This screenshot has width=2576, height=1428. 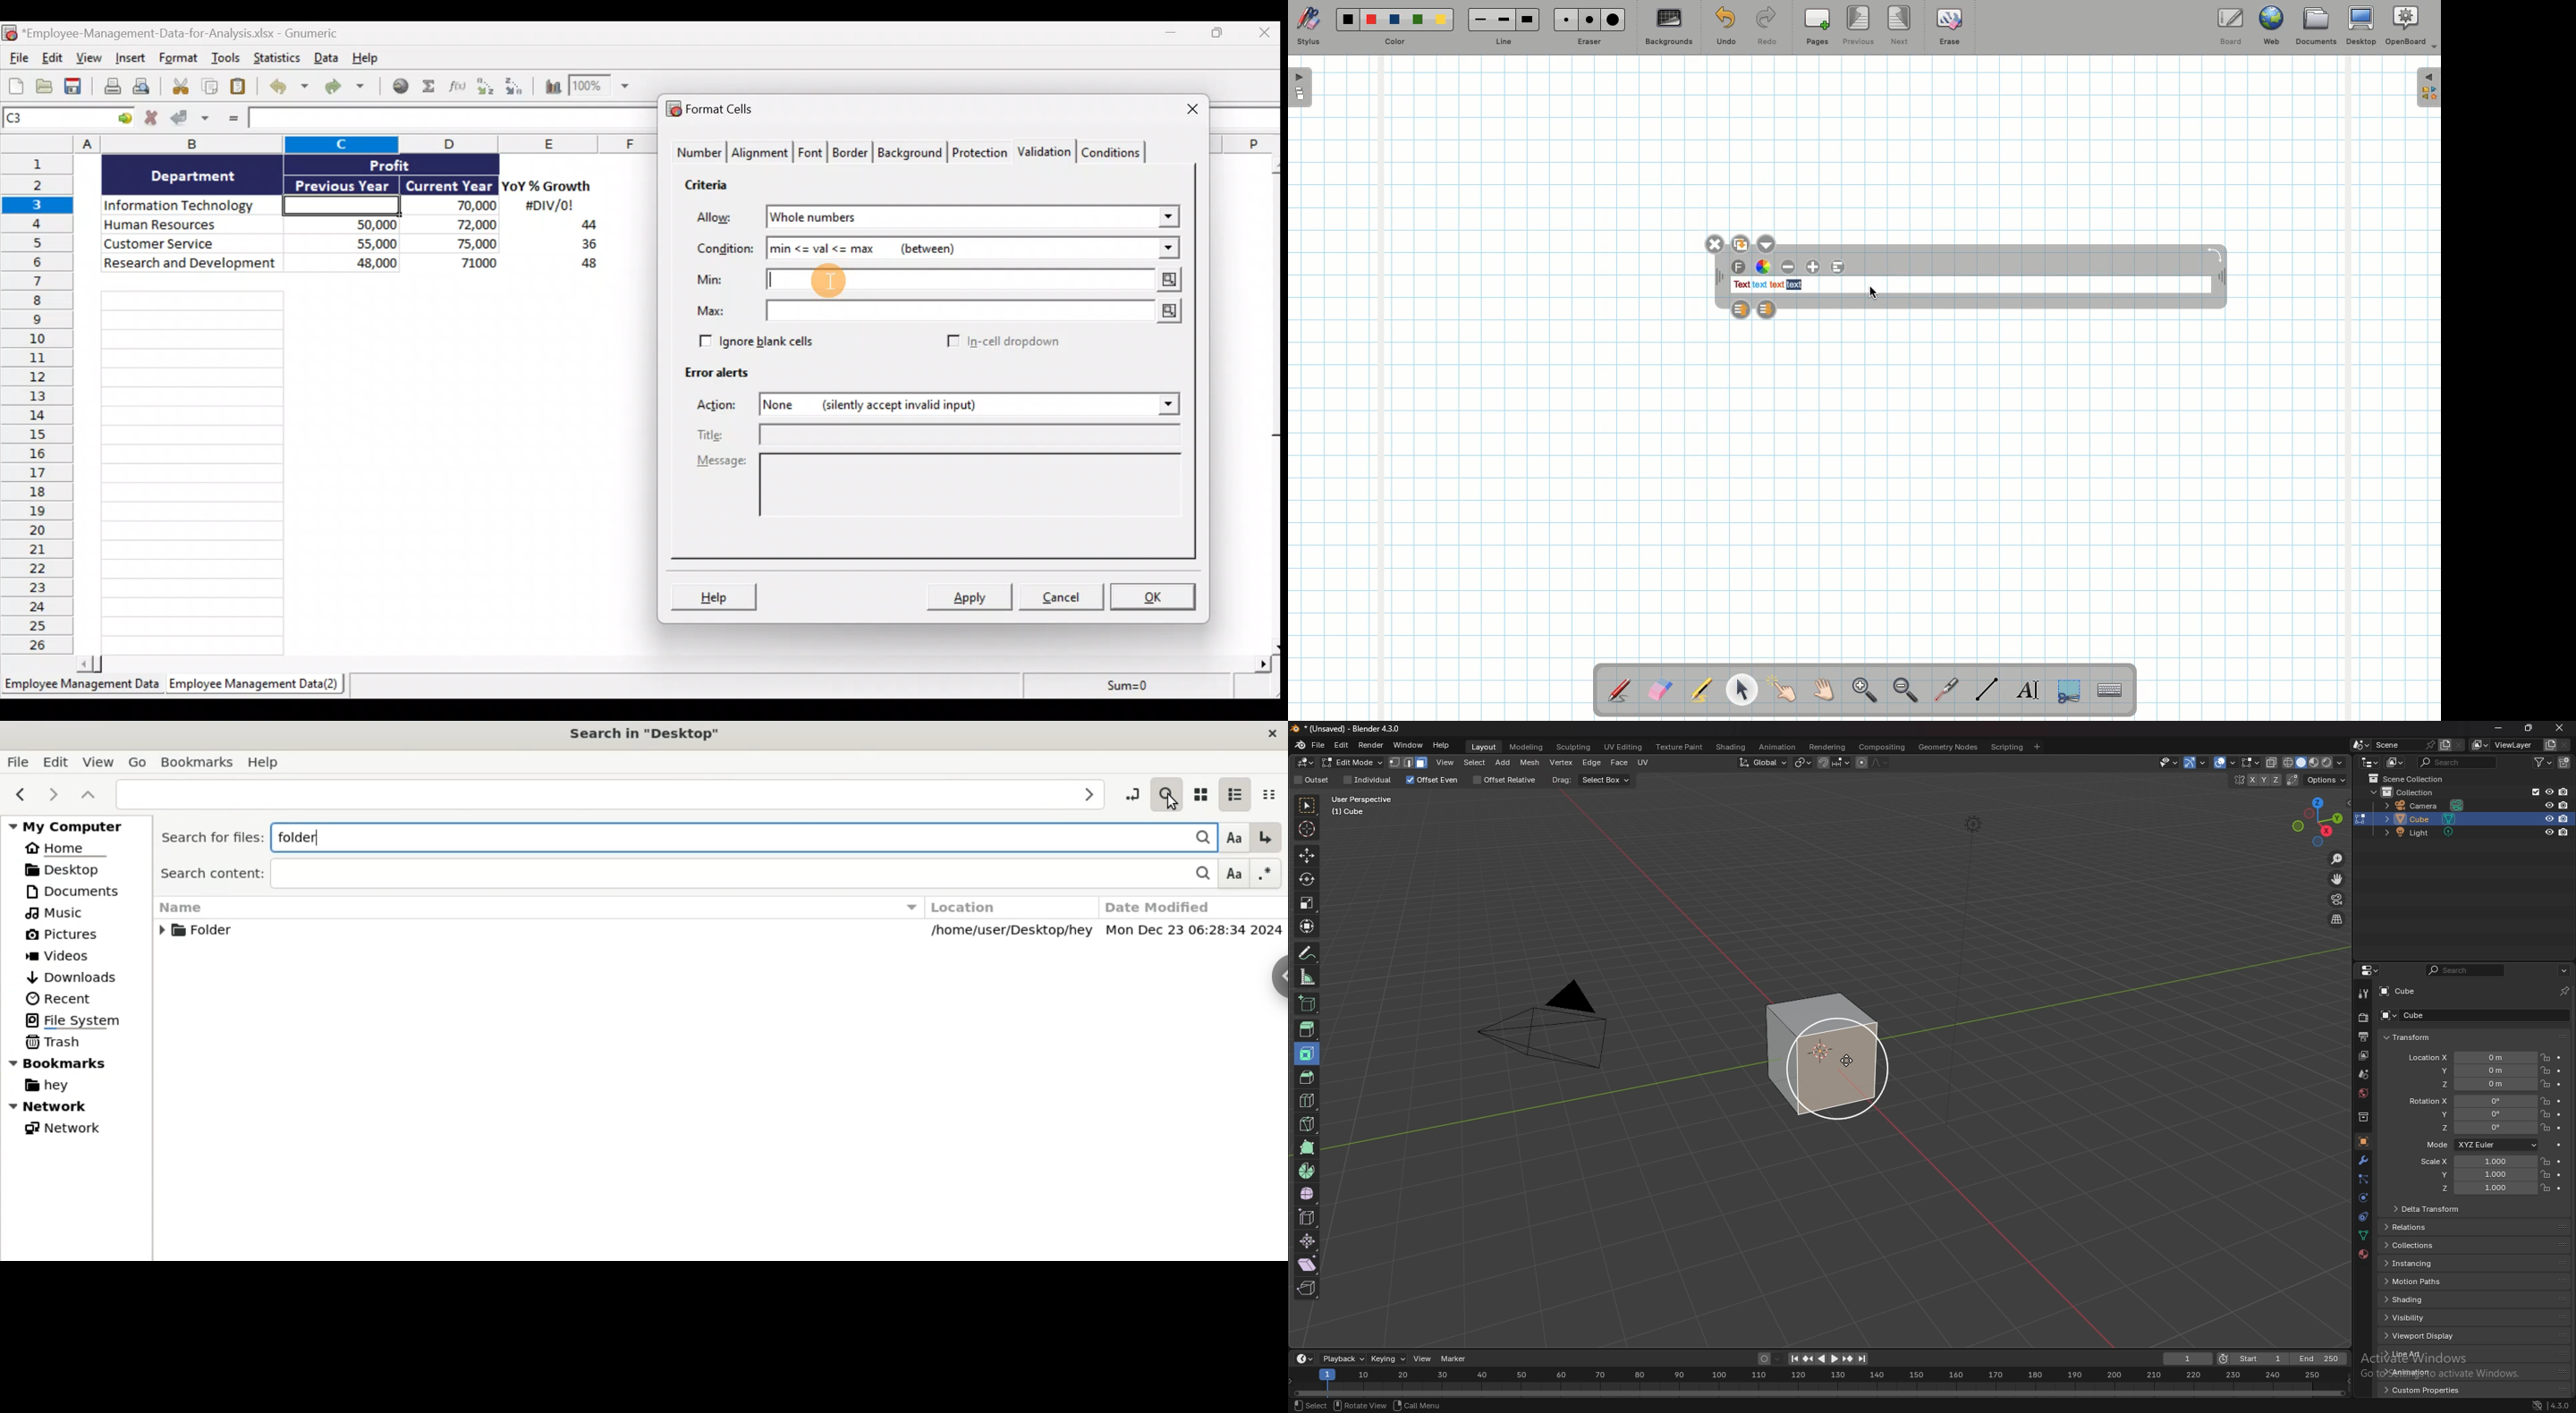 What do you see at coordinates (1792, 1359) in the screenshot?
I see `jump to endpoint` at bounding box center [1792, 1359].